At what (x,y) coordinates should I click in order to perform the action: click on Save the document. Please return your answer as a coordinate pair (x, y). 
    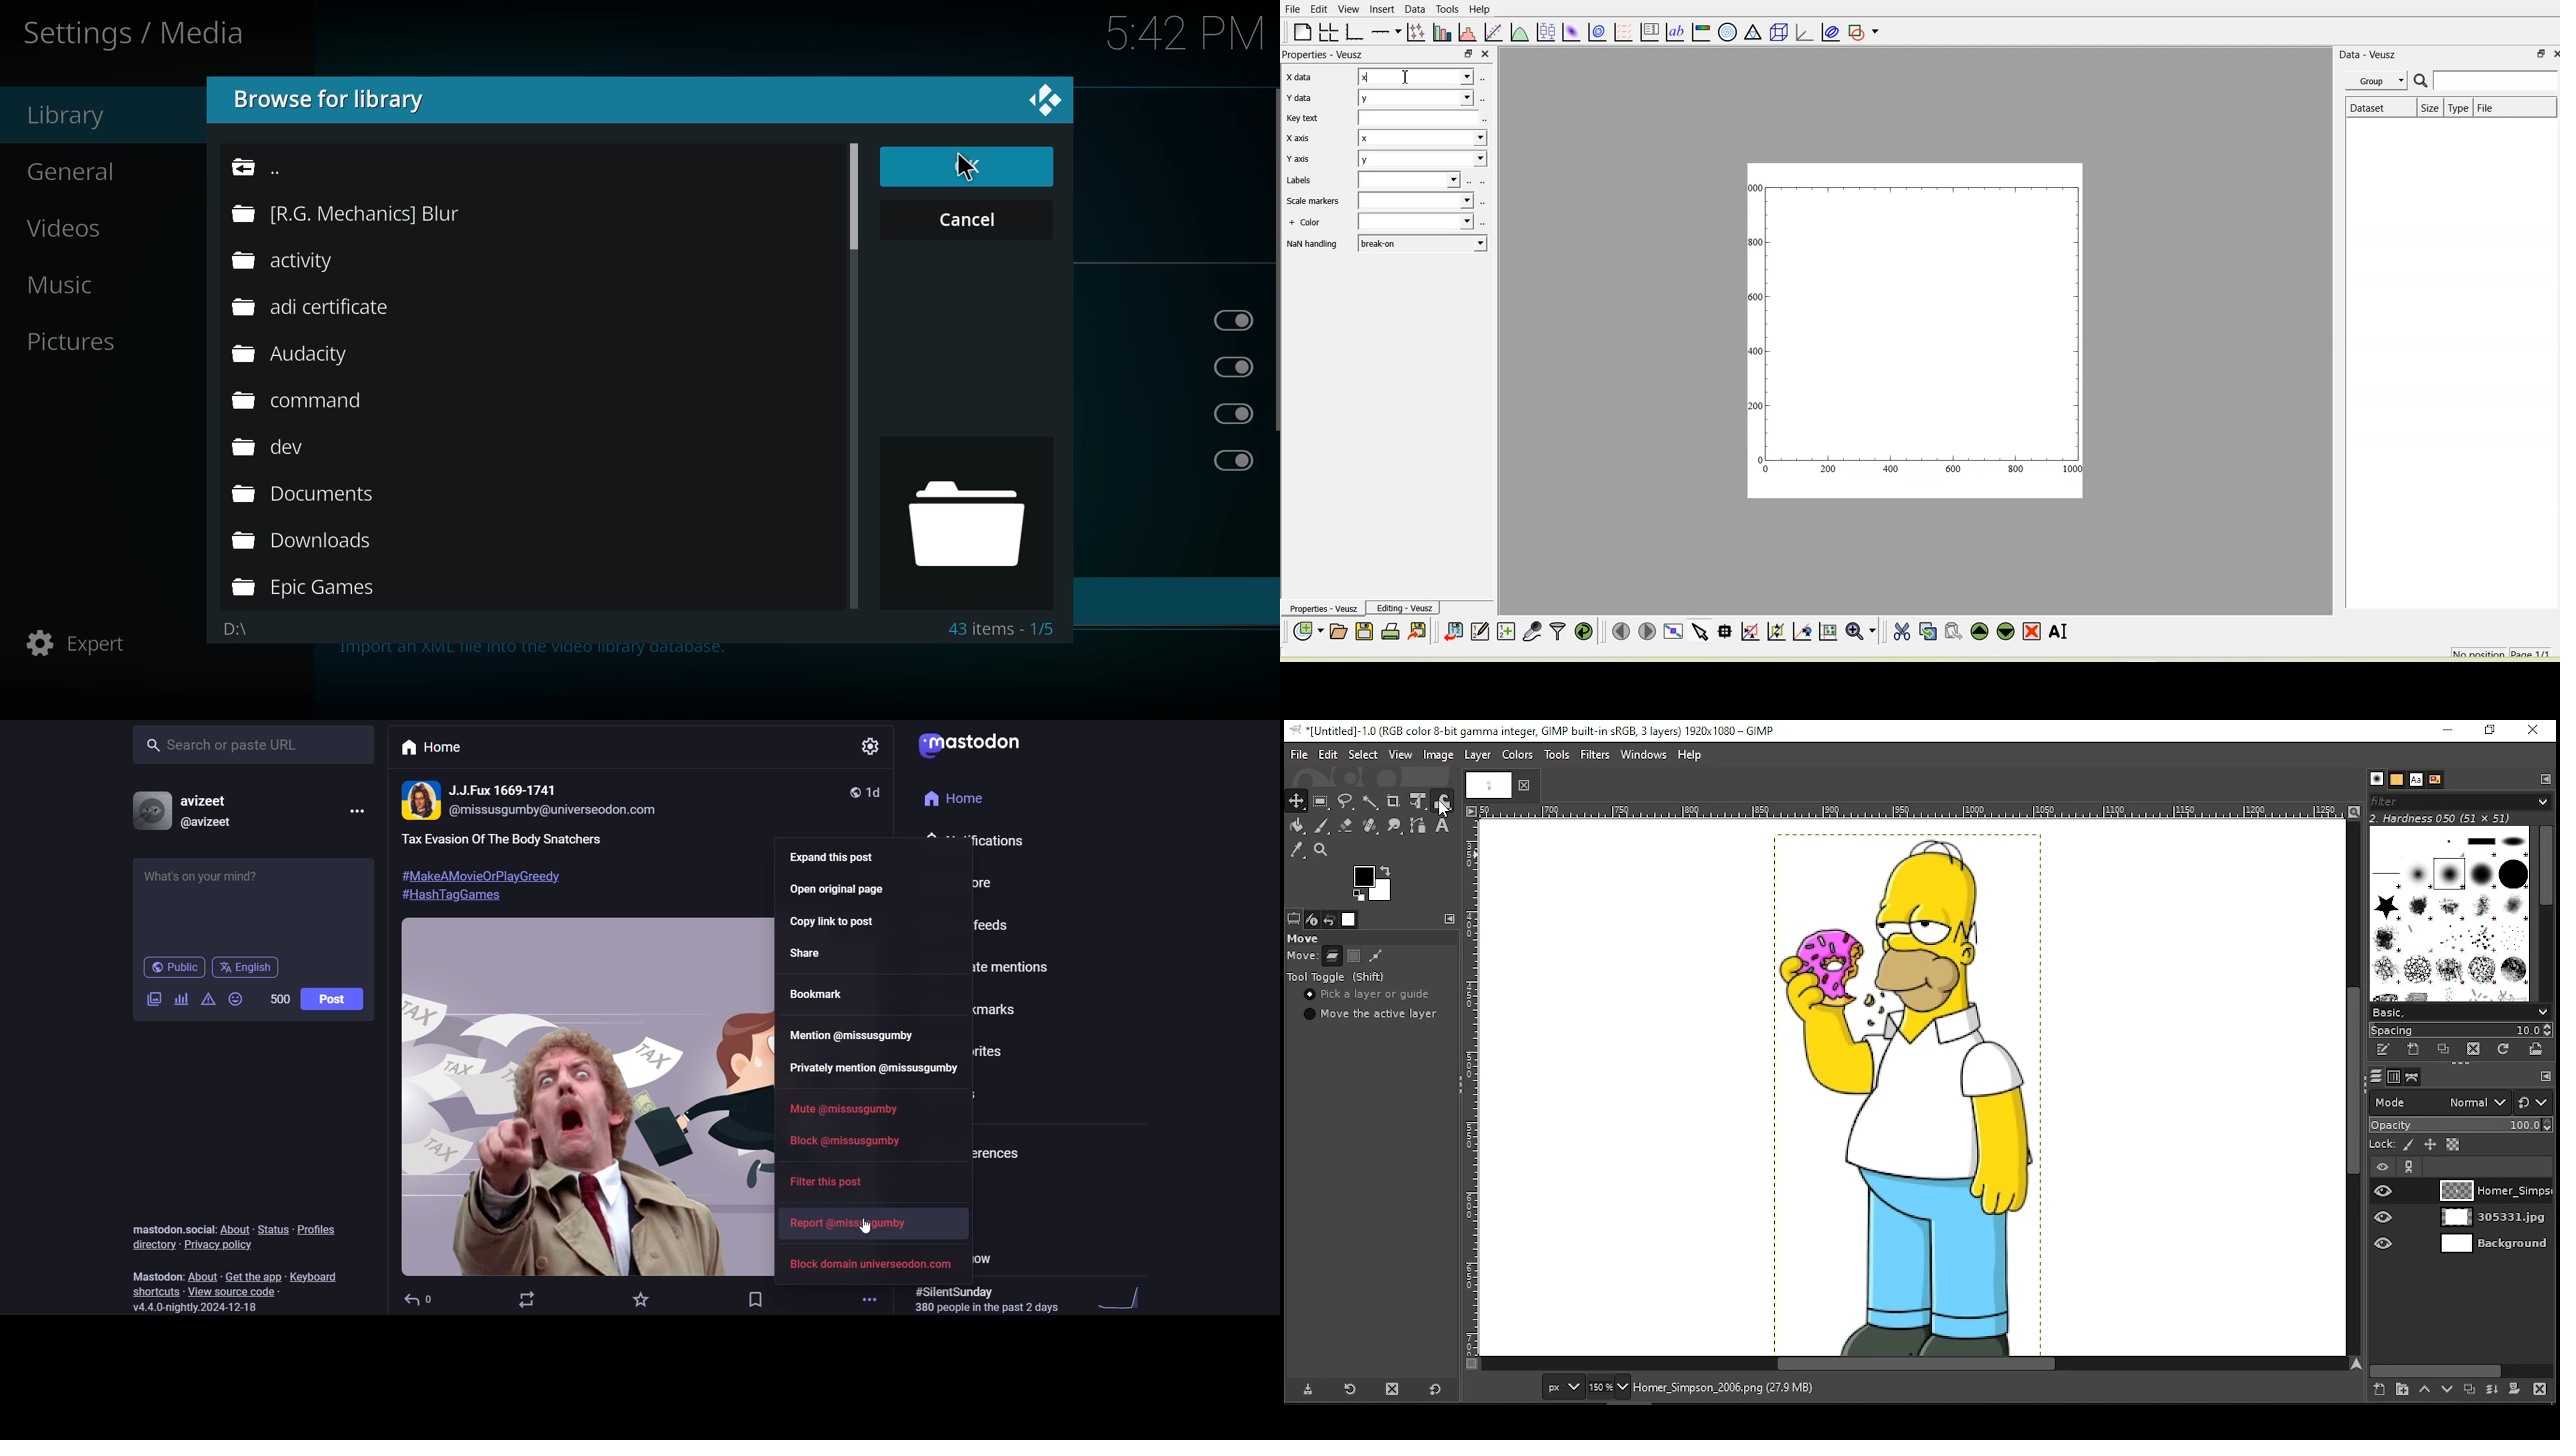
    Looking at the image, I should click on (1365, 632).